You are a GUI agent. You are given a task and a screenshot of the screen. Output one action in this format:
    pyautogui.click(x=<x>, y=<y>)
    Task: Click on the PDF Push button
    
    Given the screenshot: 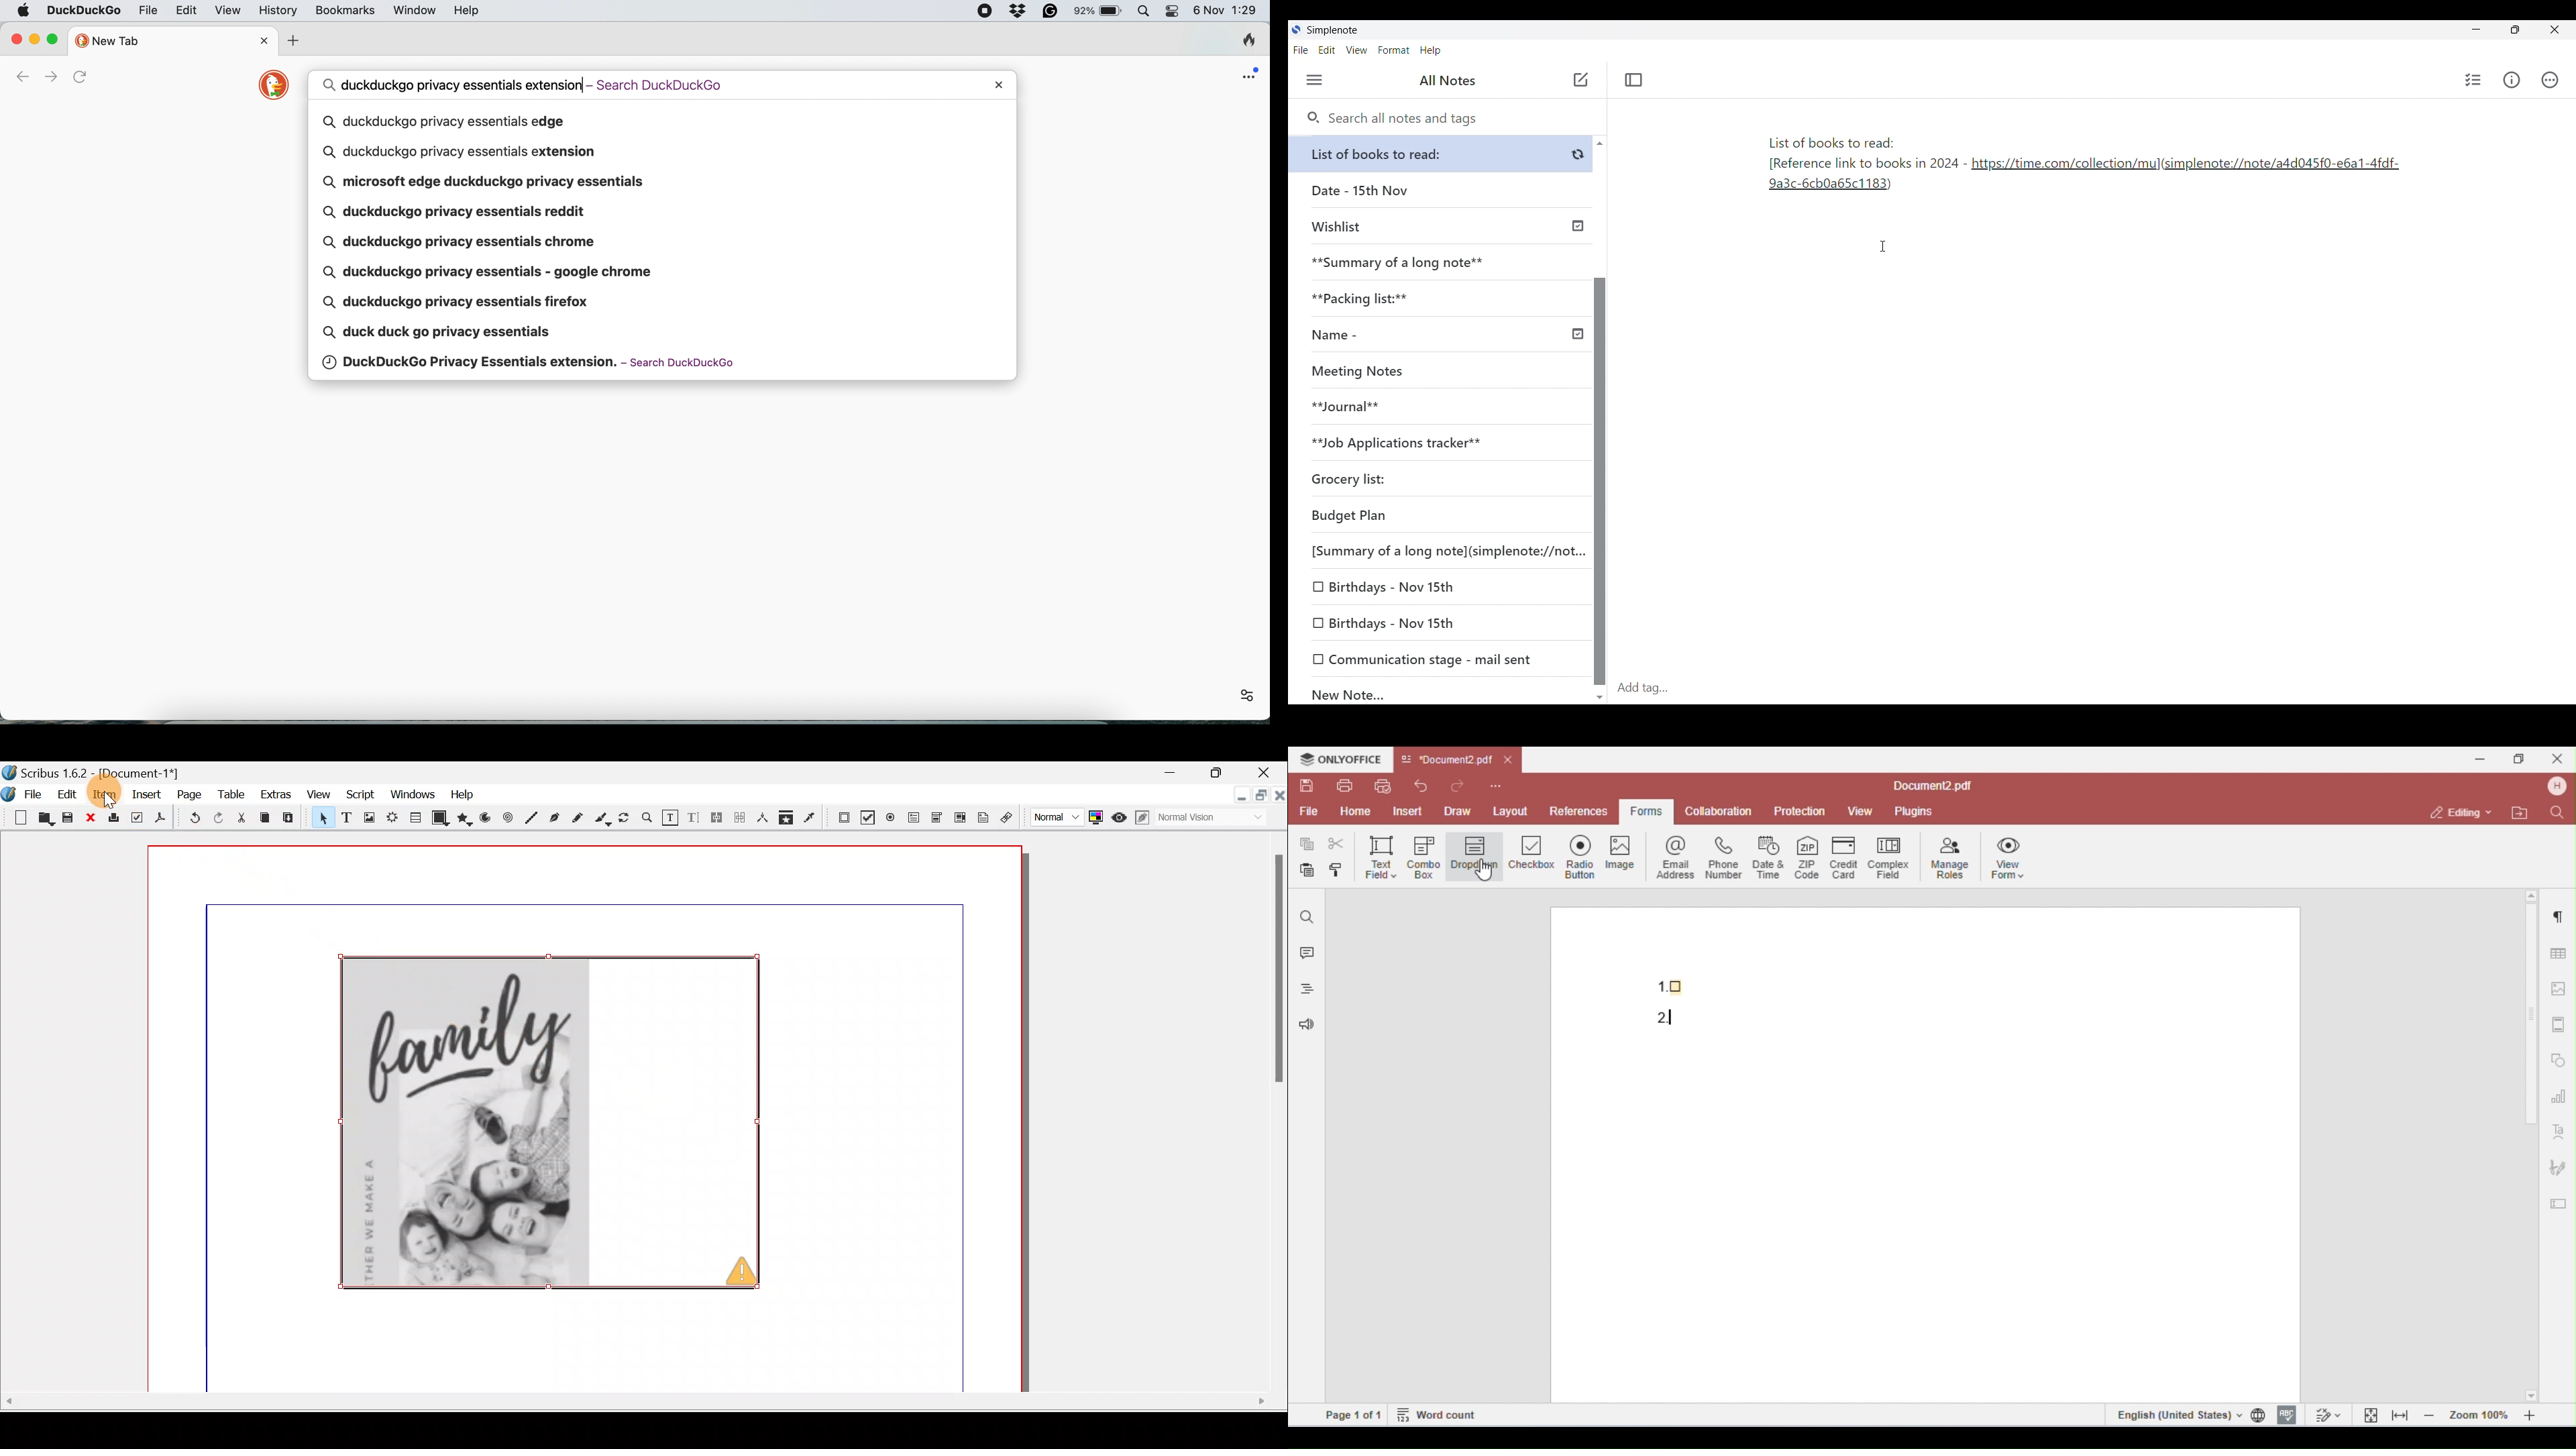 What is the action you would take?
    pyautogui.click(x=842, y=816)
    